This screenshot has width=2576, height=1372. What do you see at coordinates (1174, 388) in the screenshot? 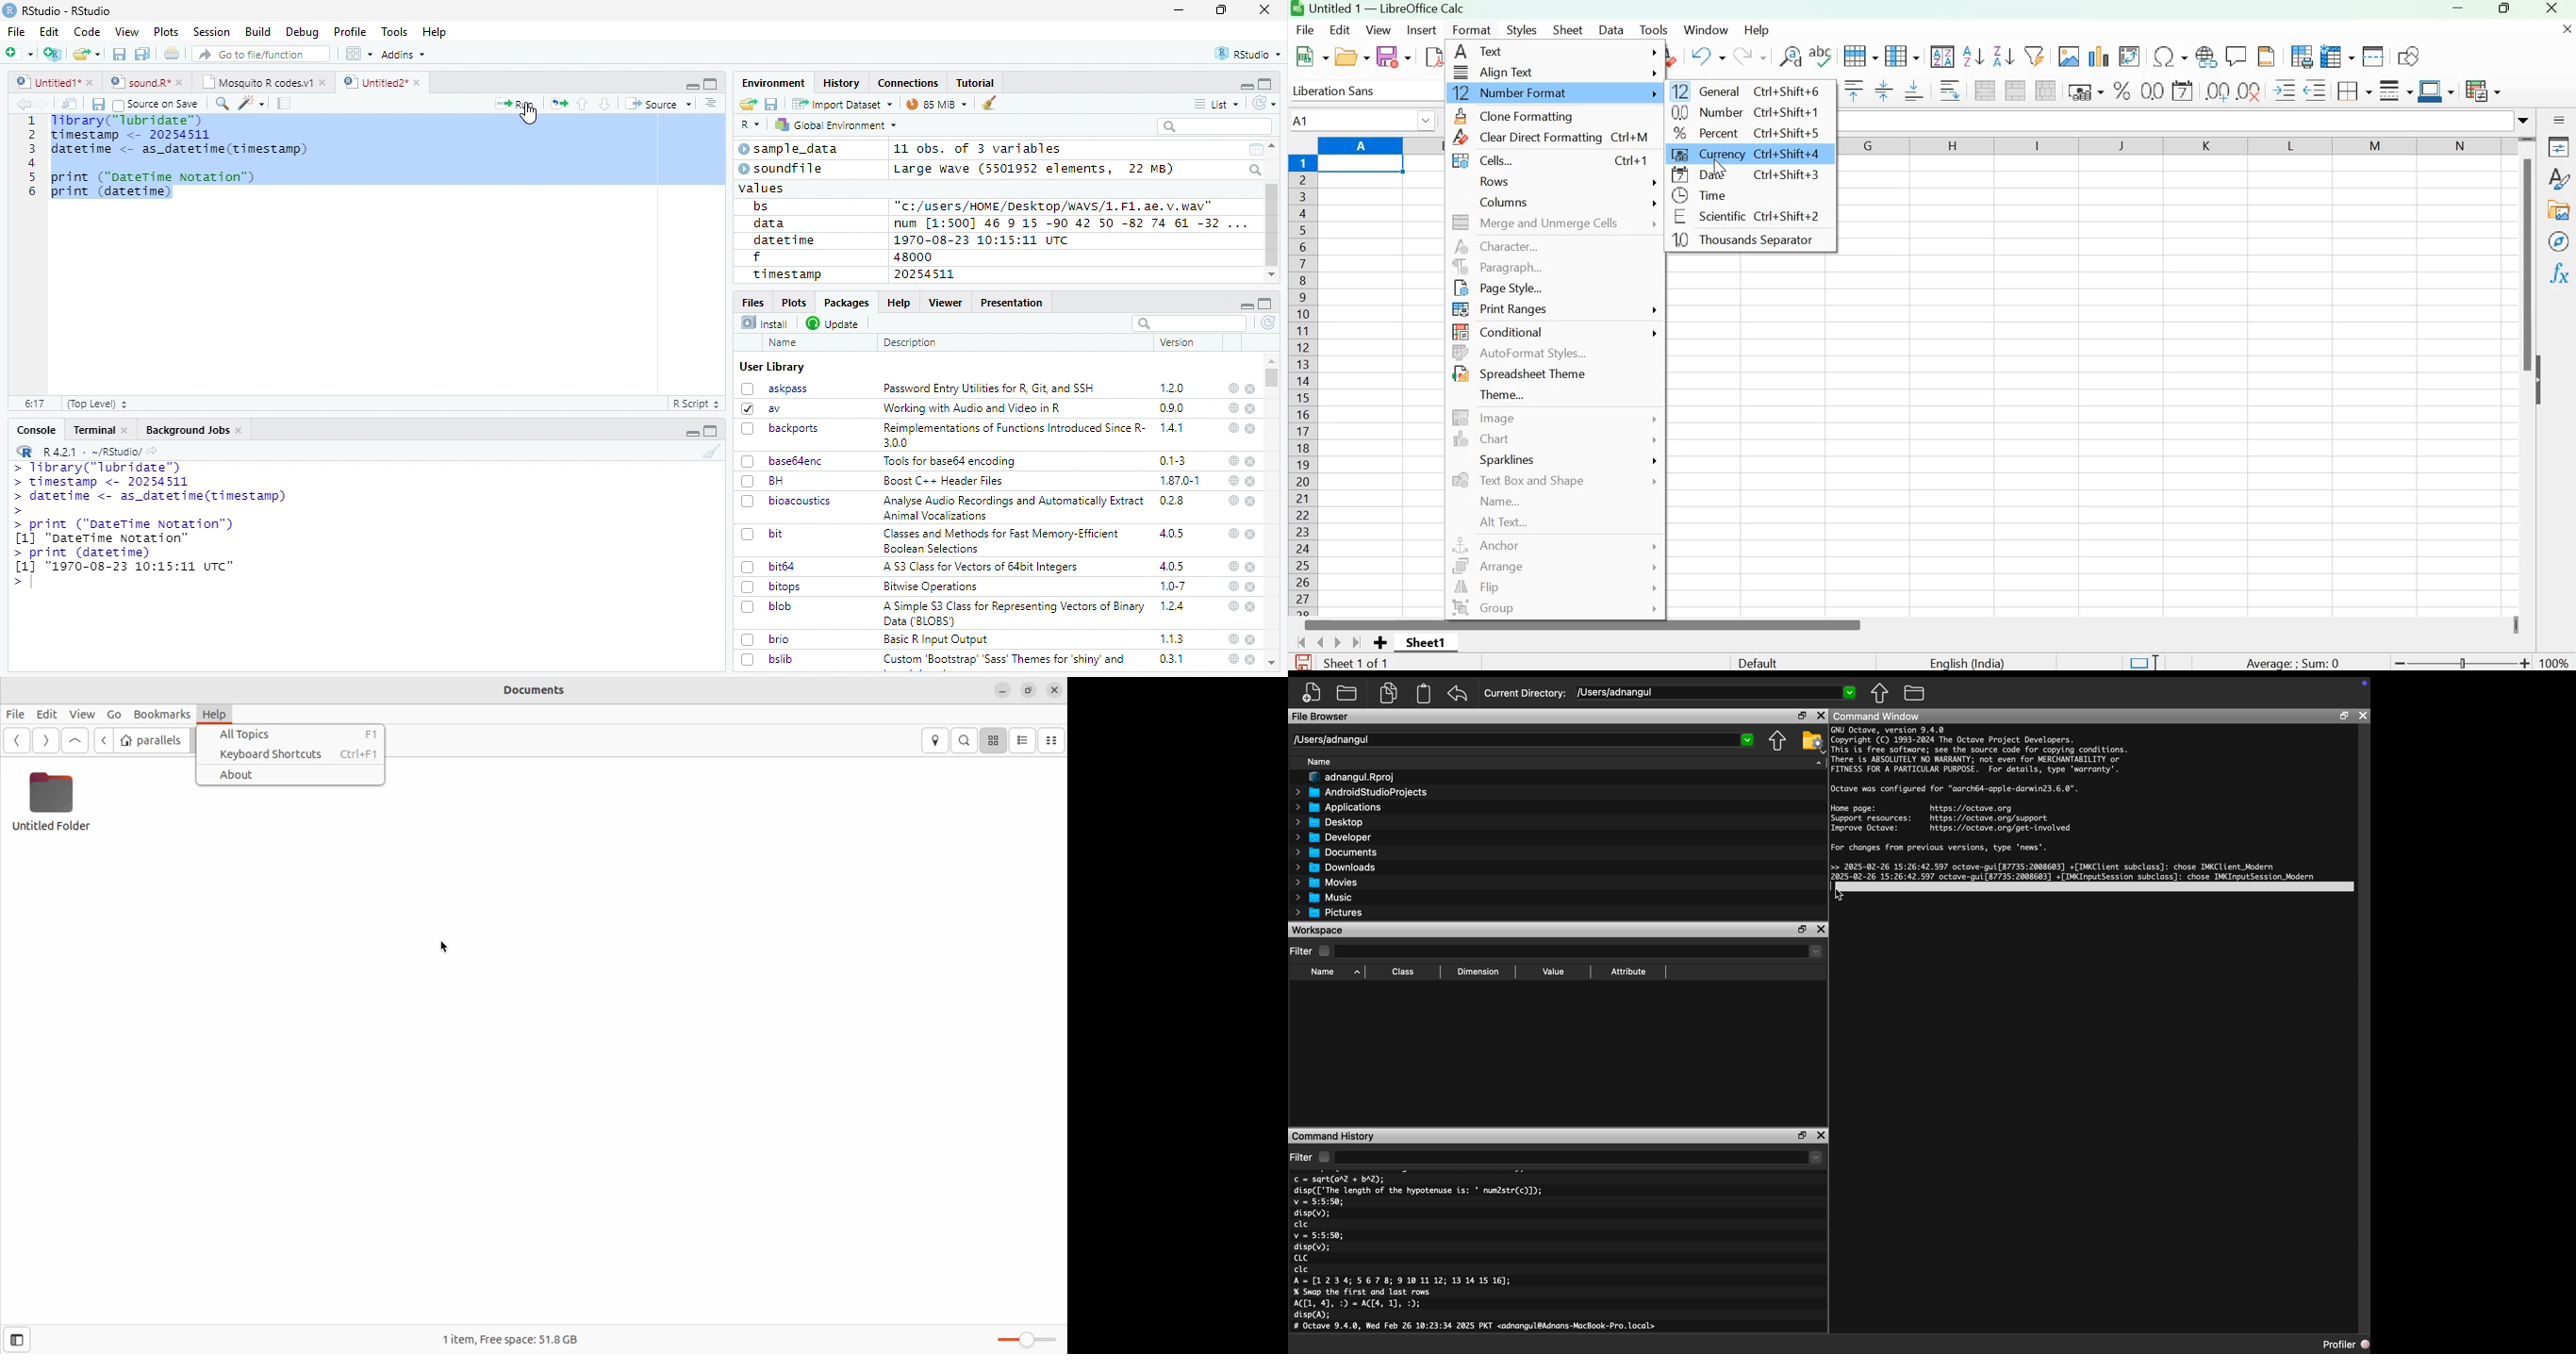
I see `1.2.0` at bounding box center [1174, 388].